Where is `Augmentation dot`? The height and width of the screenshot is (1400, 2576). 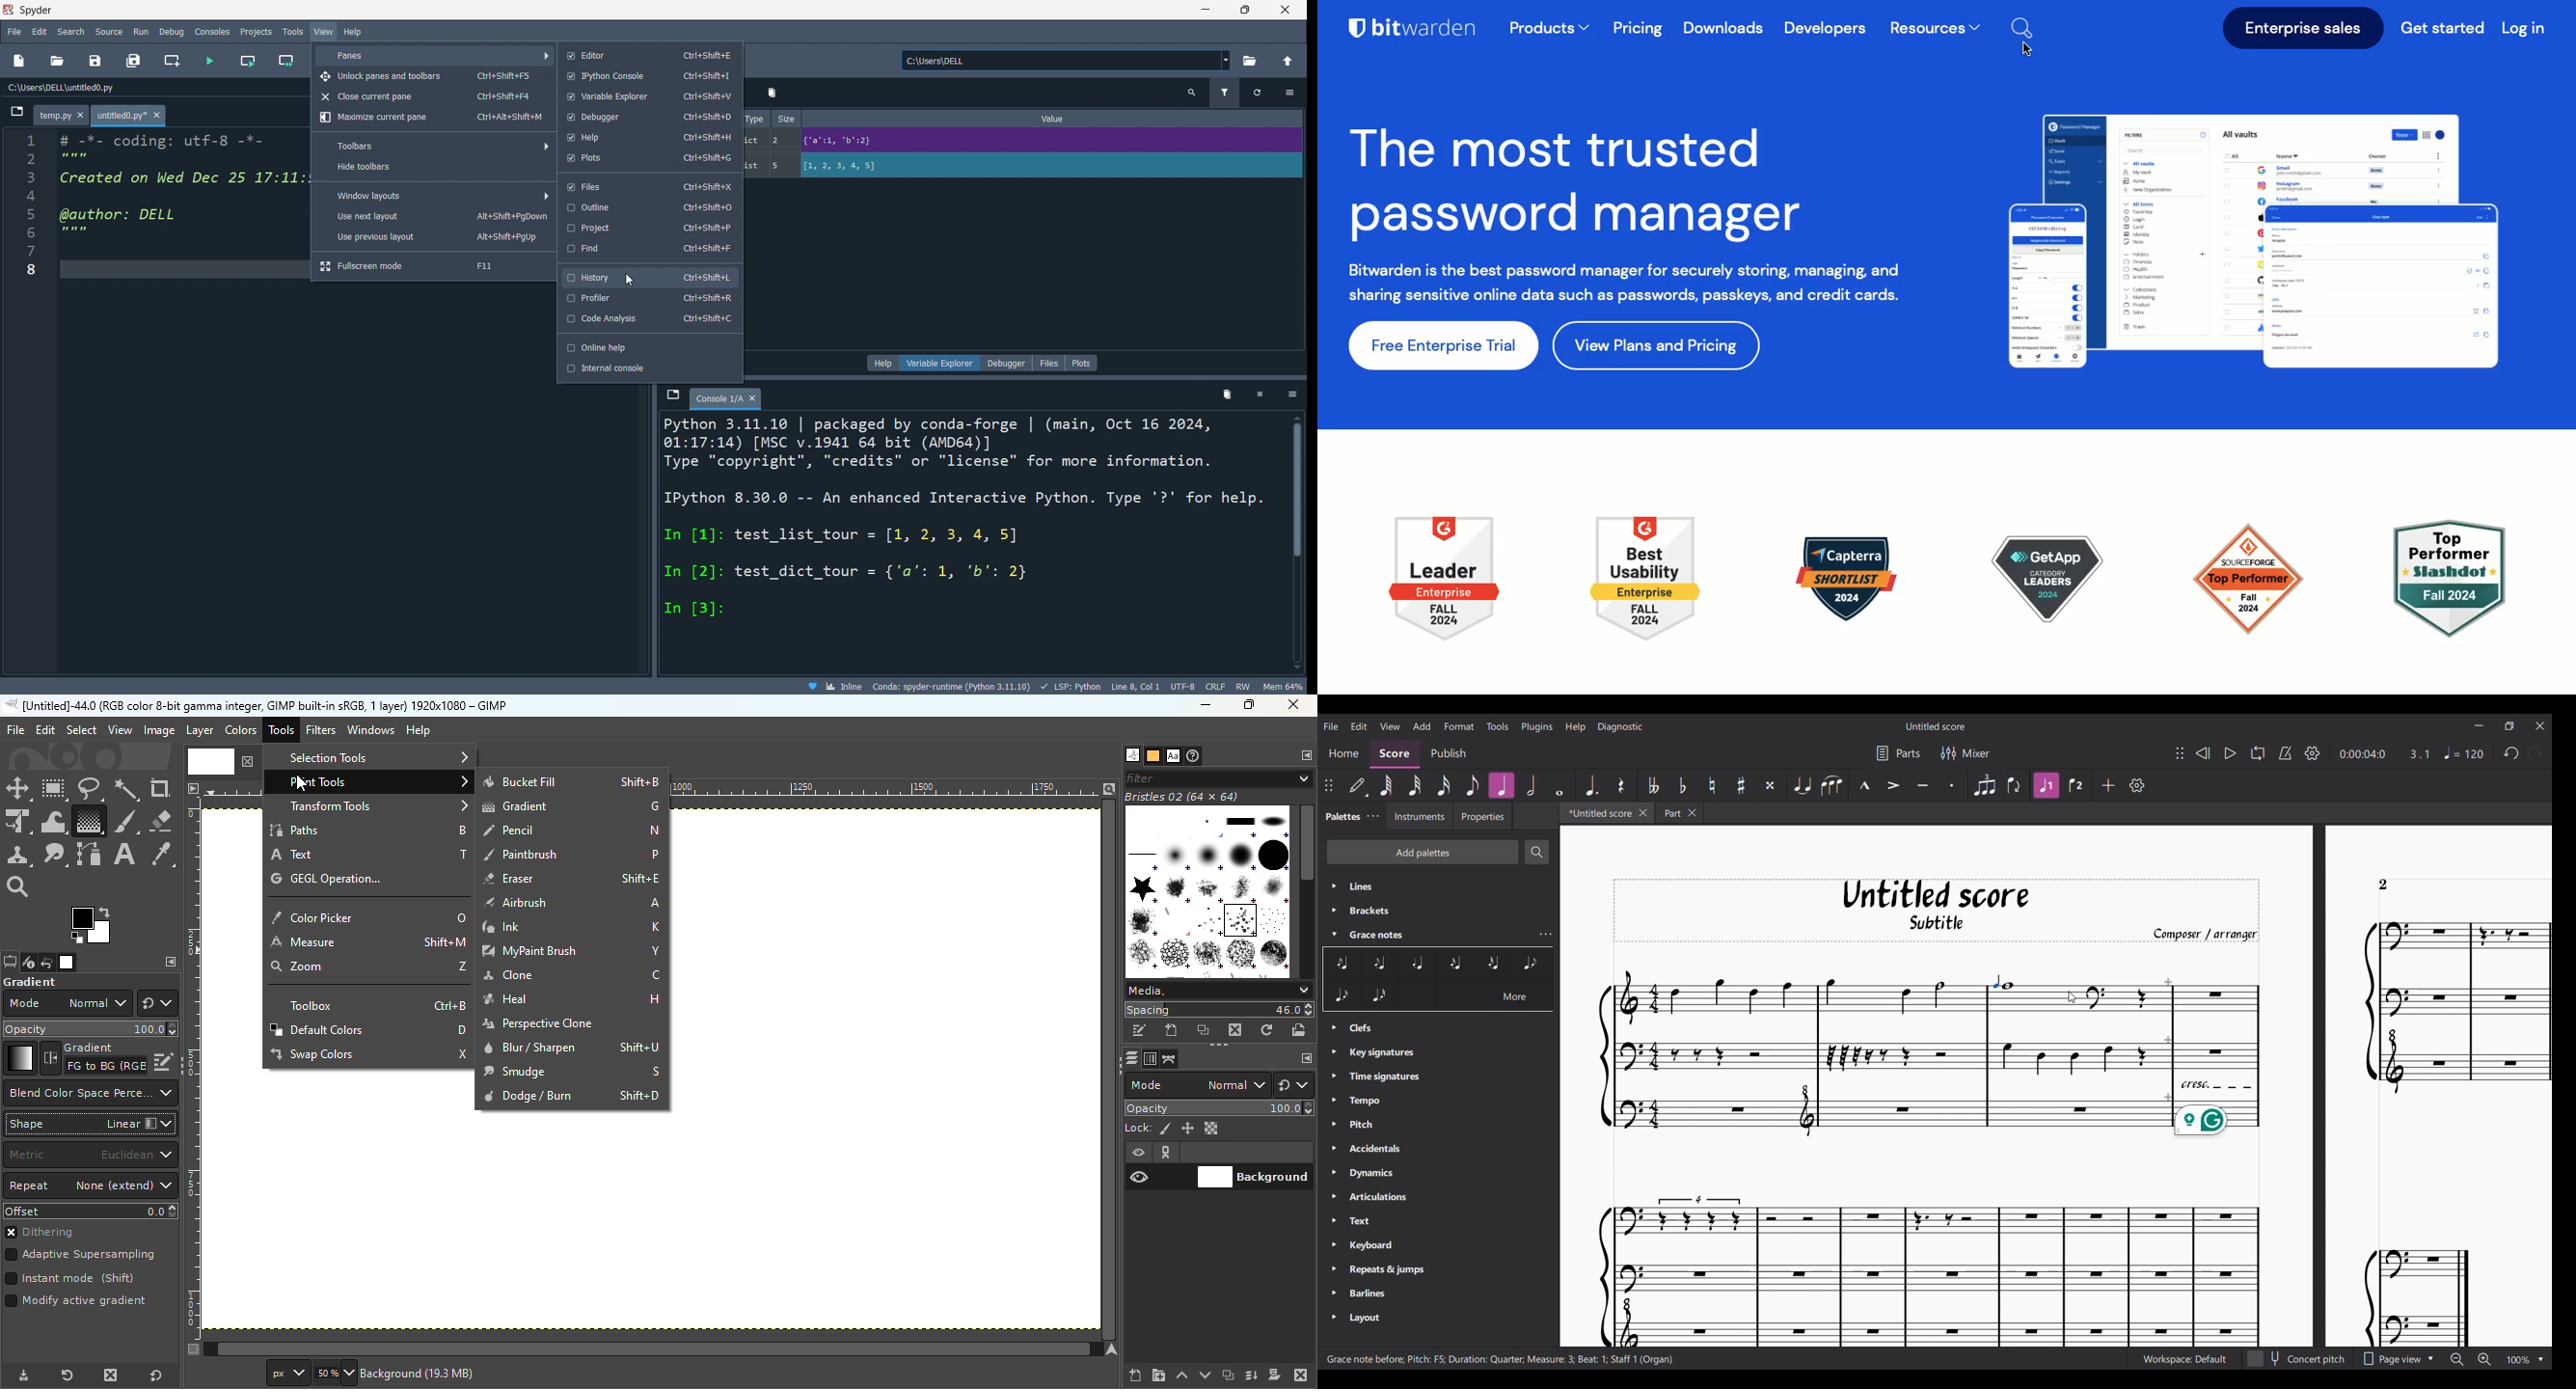 Augmentation dot is located at coordinates (1590, 786).